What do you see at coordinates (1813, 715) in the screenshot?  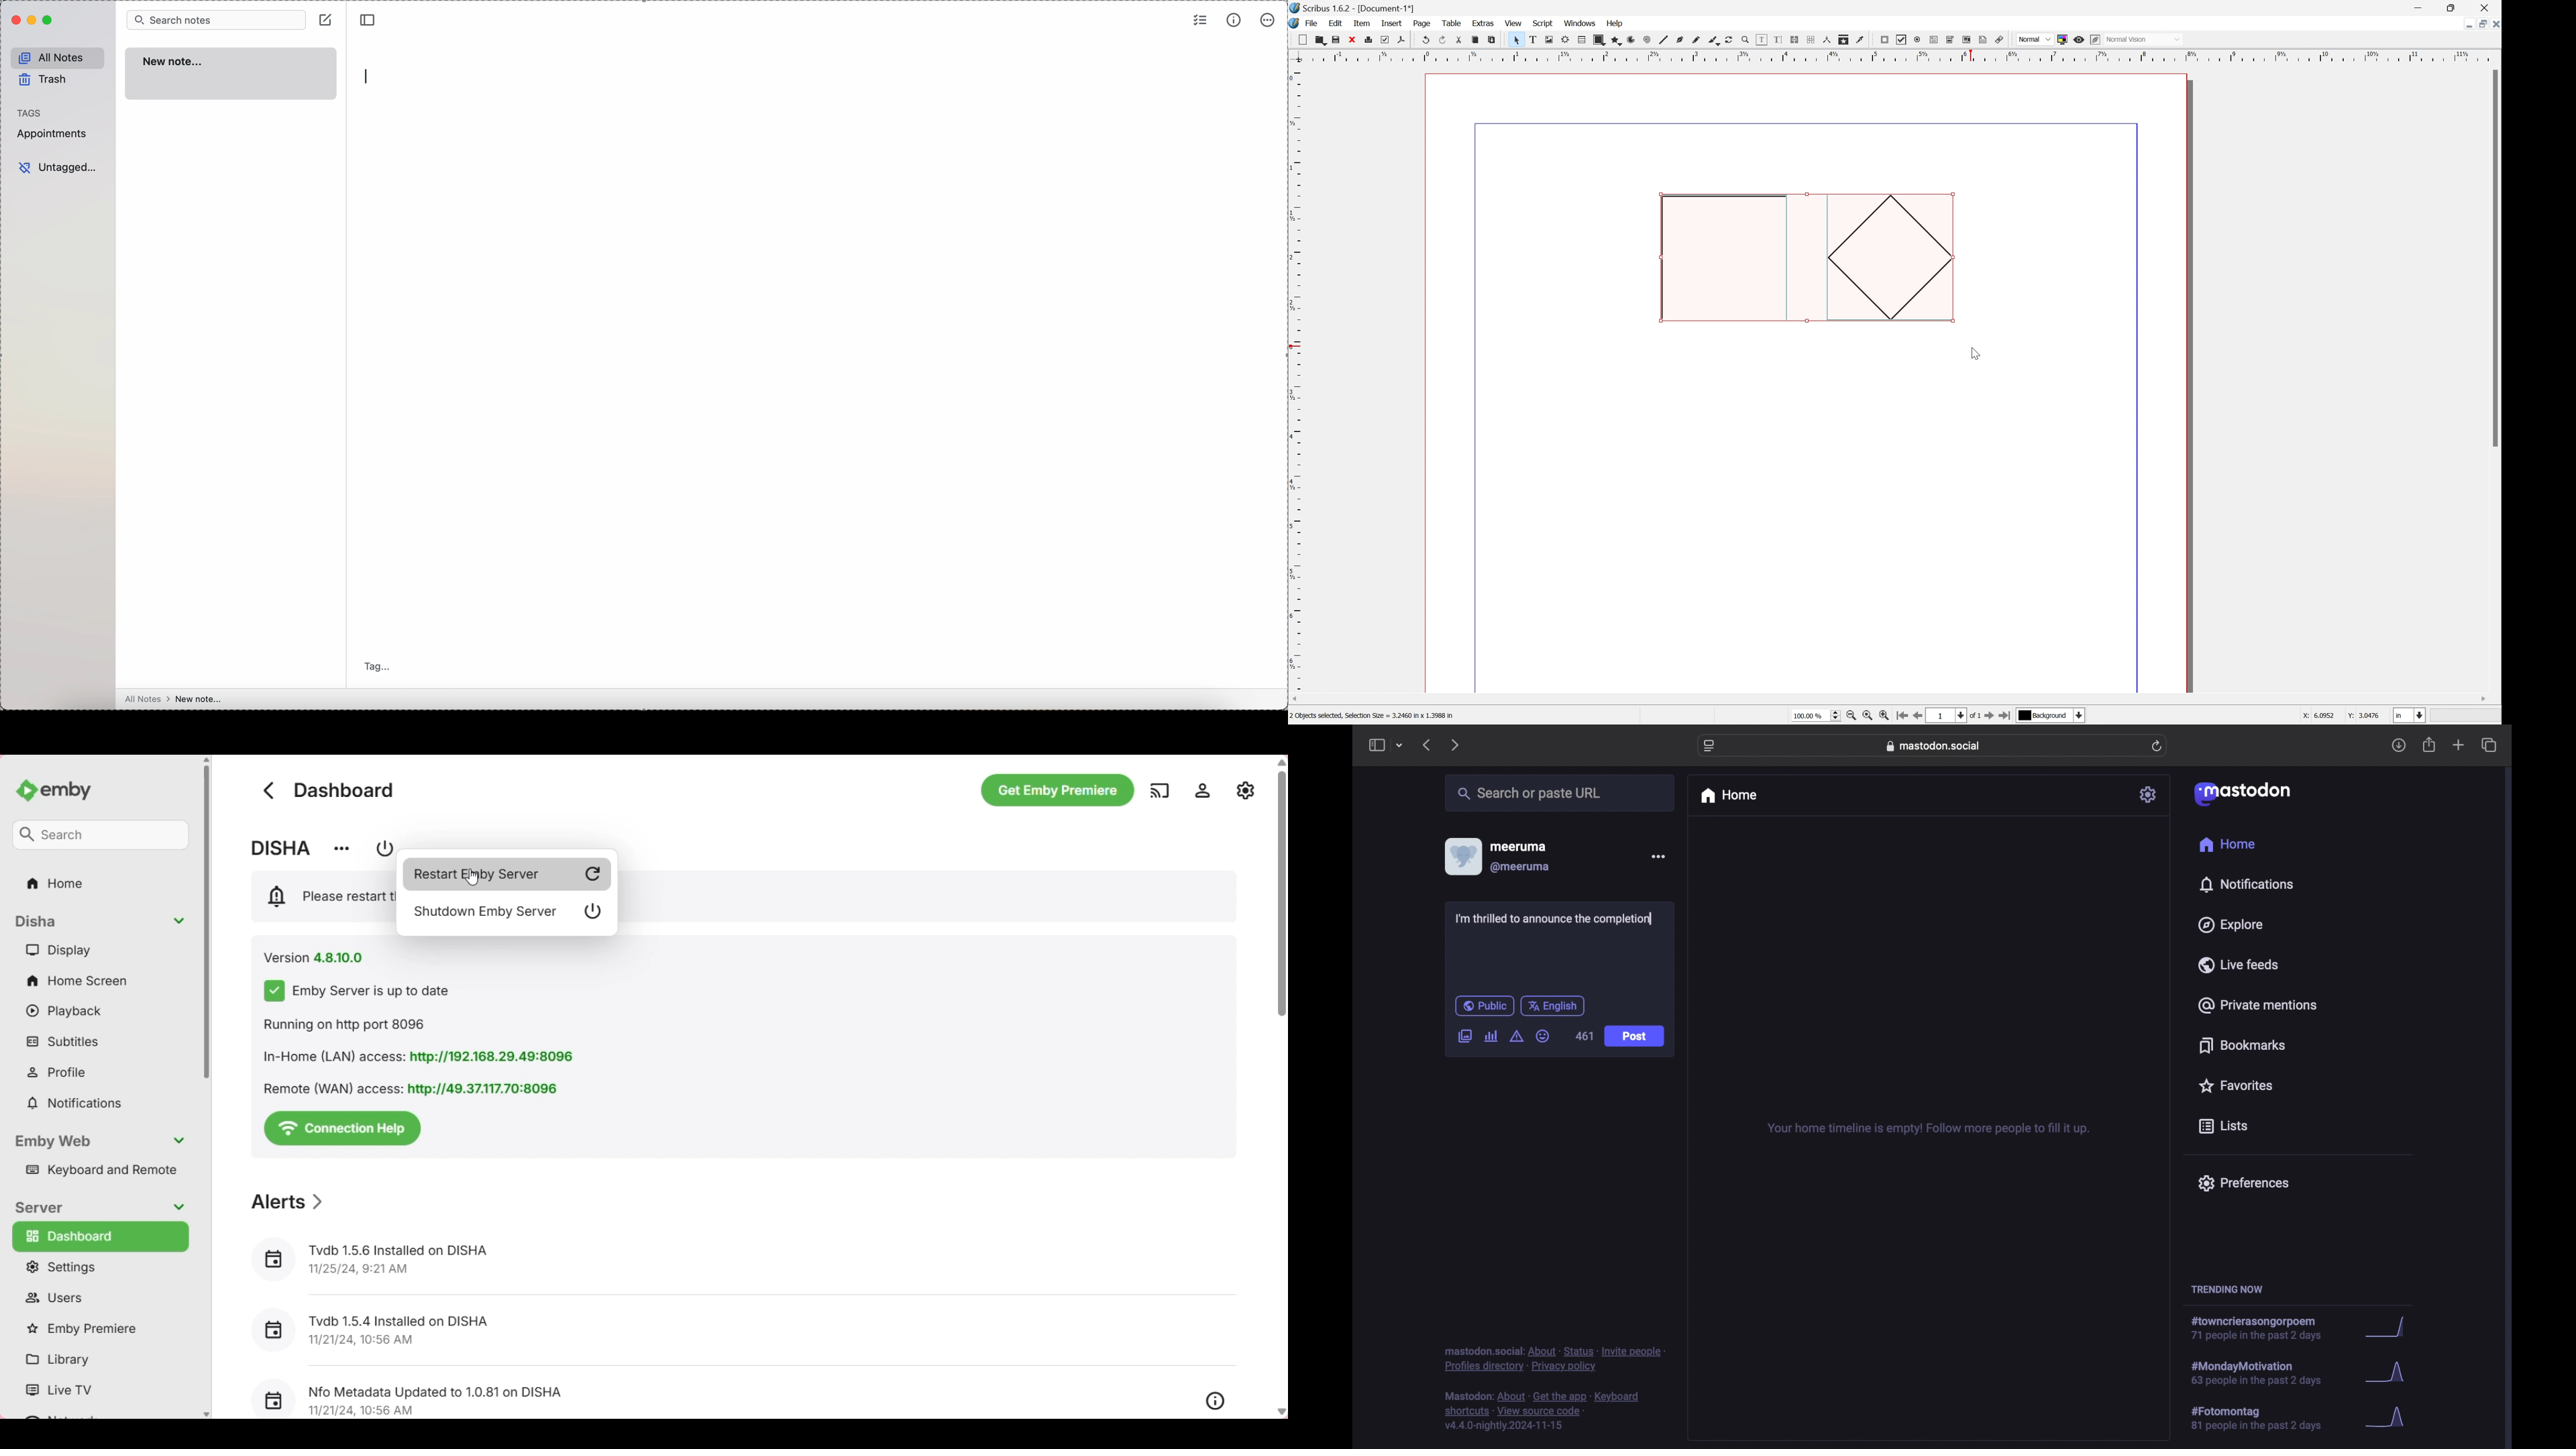 I see `Select current zoom level` at bounding box center [1813, 715].